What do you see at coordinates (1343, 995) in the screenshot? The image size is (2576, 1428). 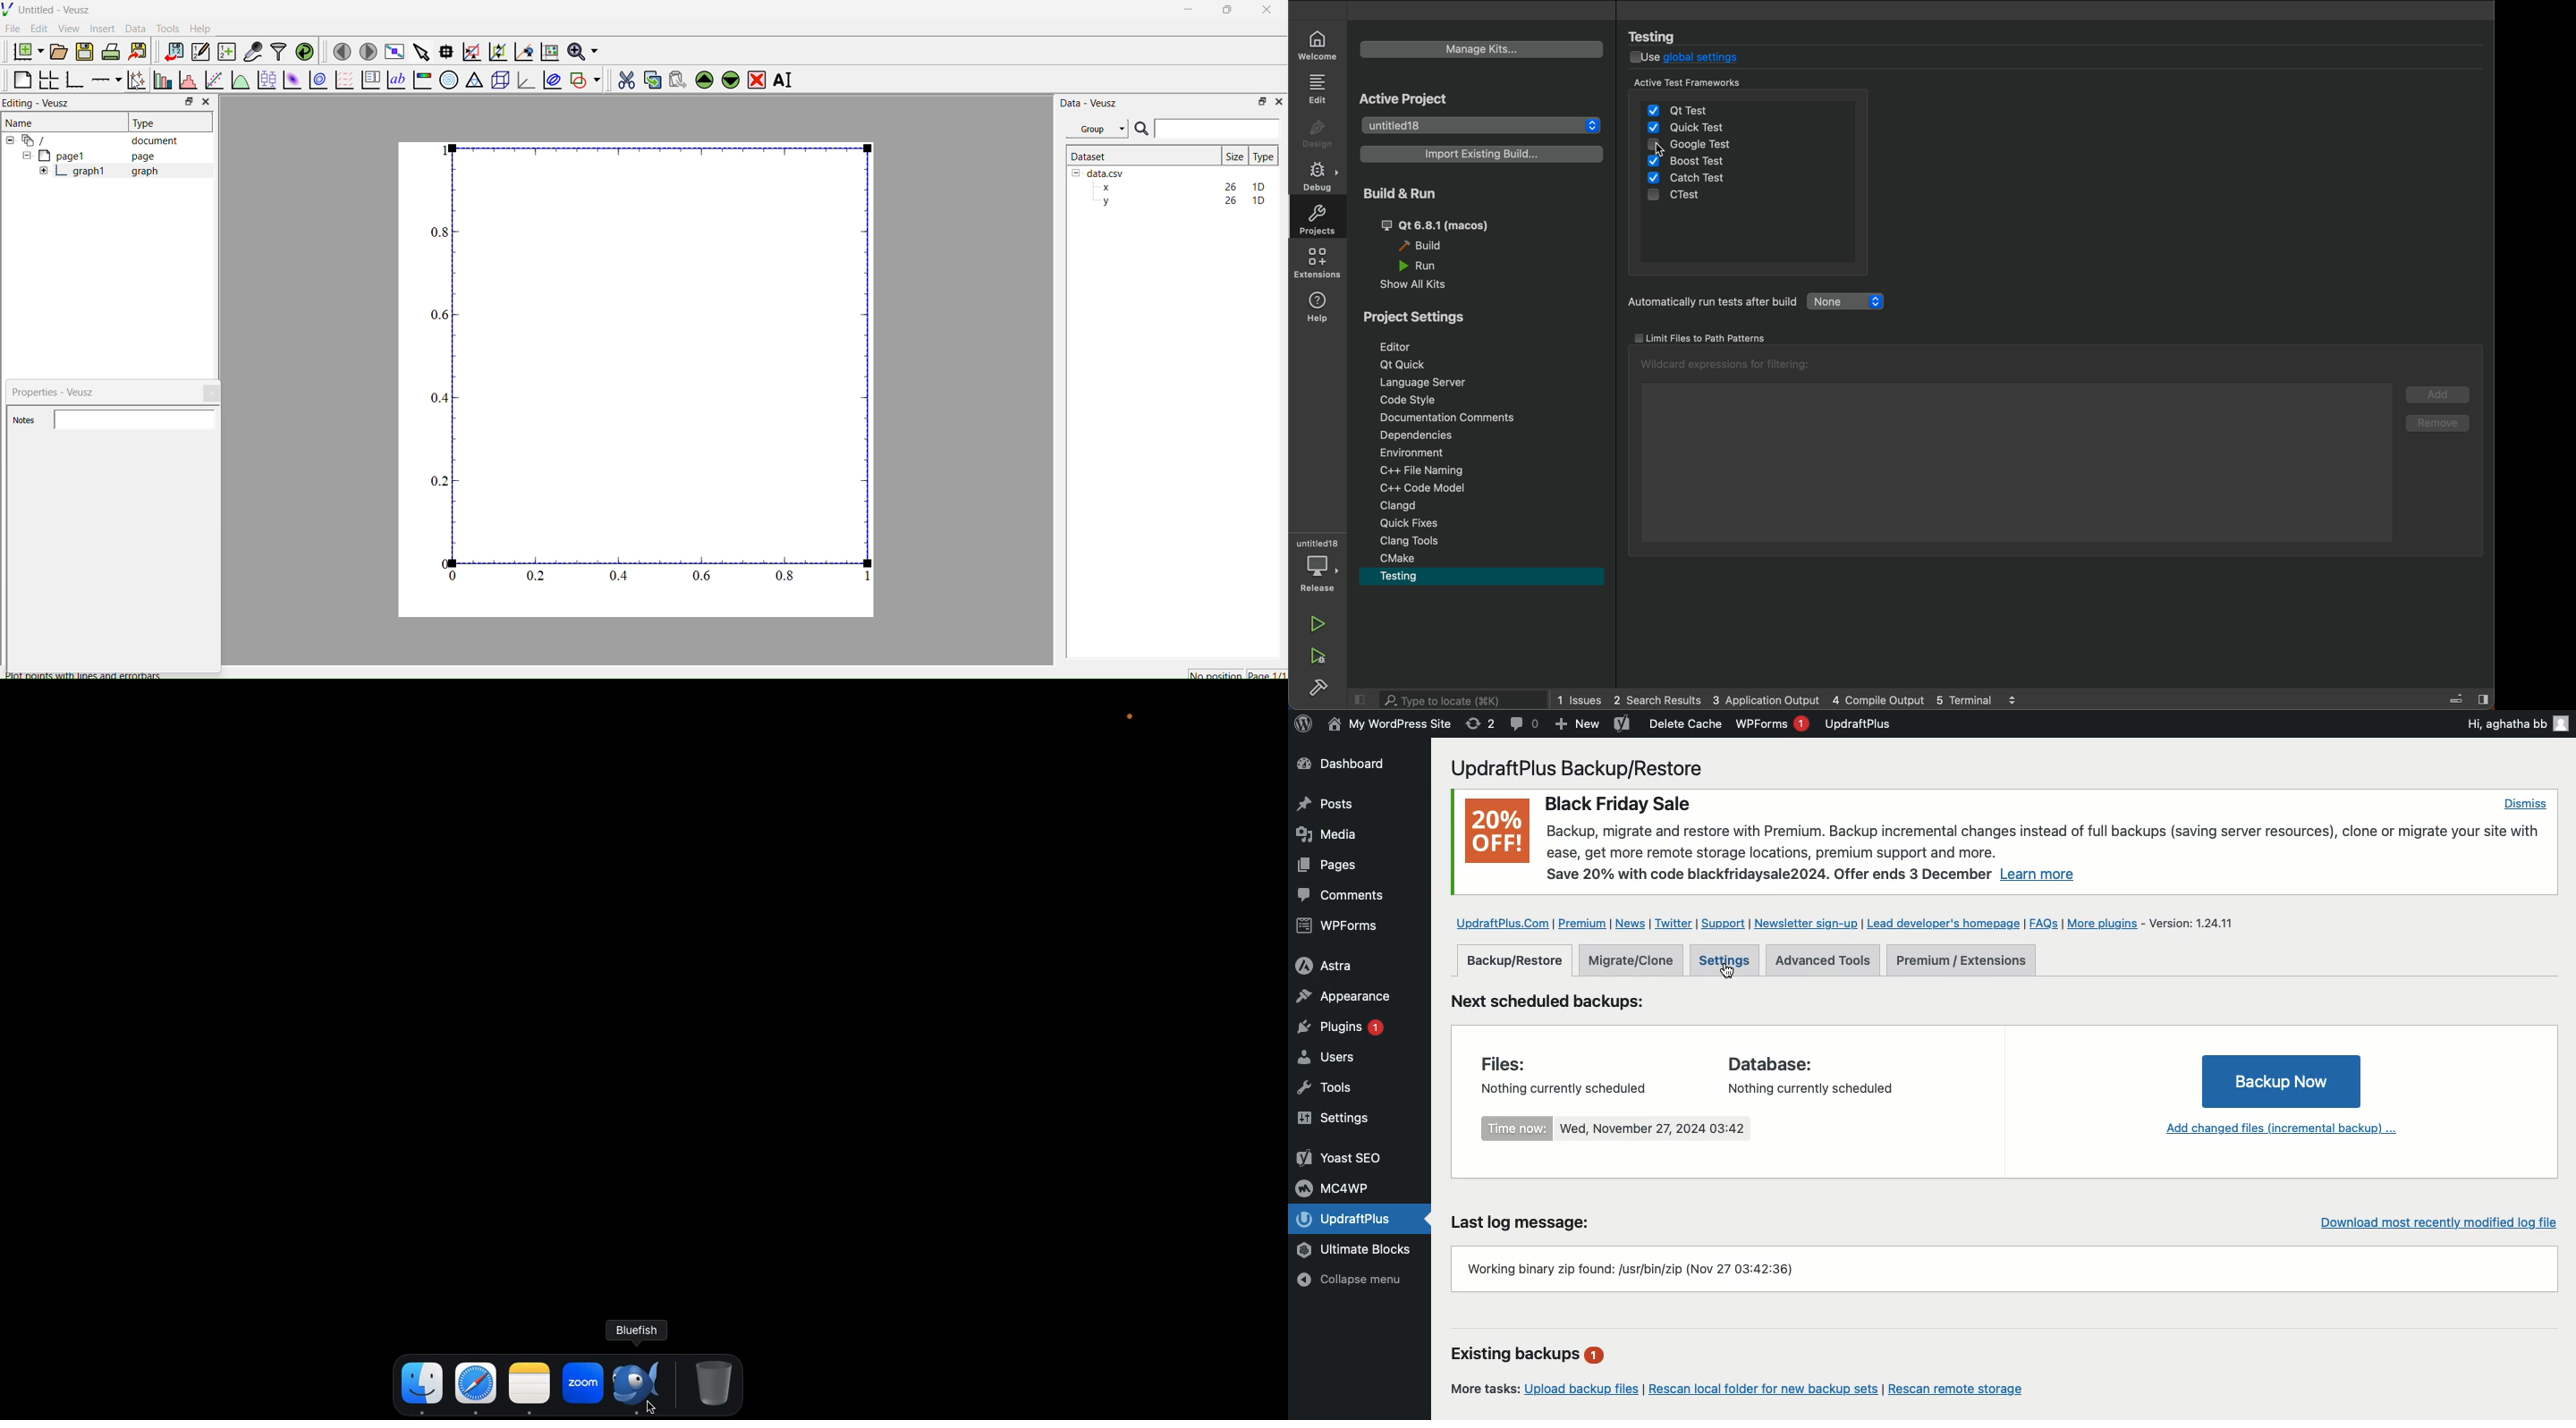 I see `Appearance` at bounding box center [1343, 995].